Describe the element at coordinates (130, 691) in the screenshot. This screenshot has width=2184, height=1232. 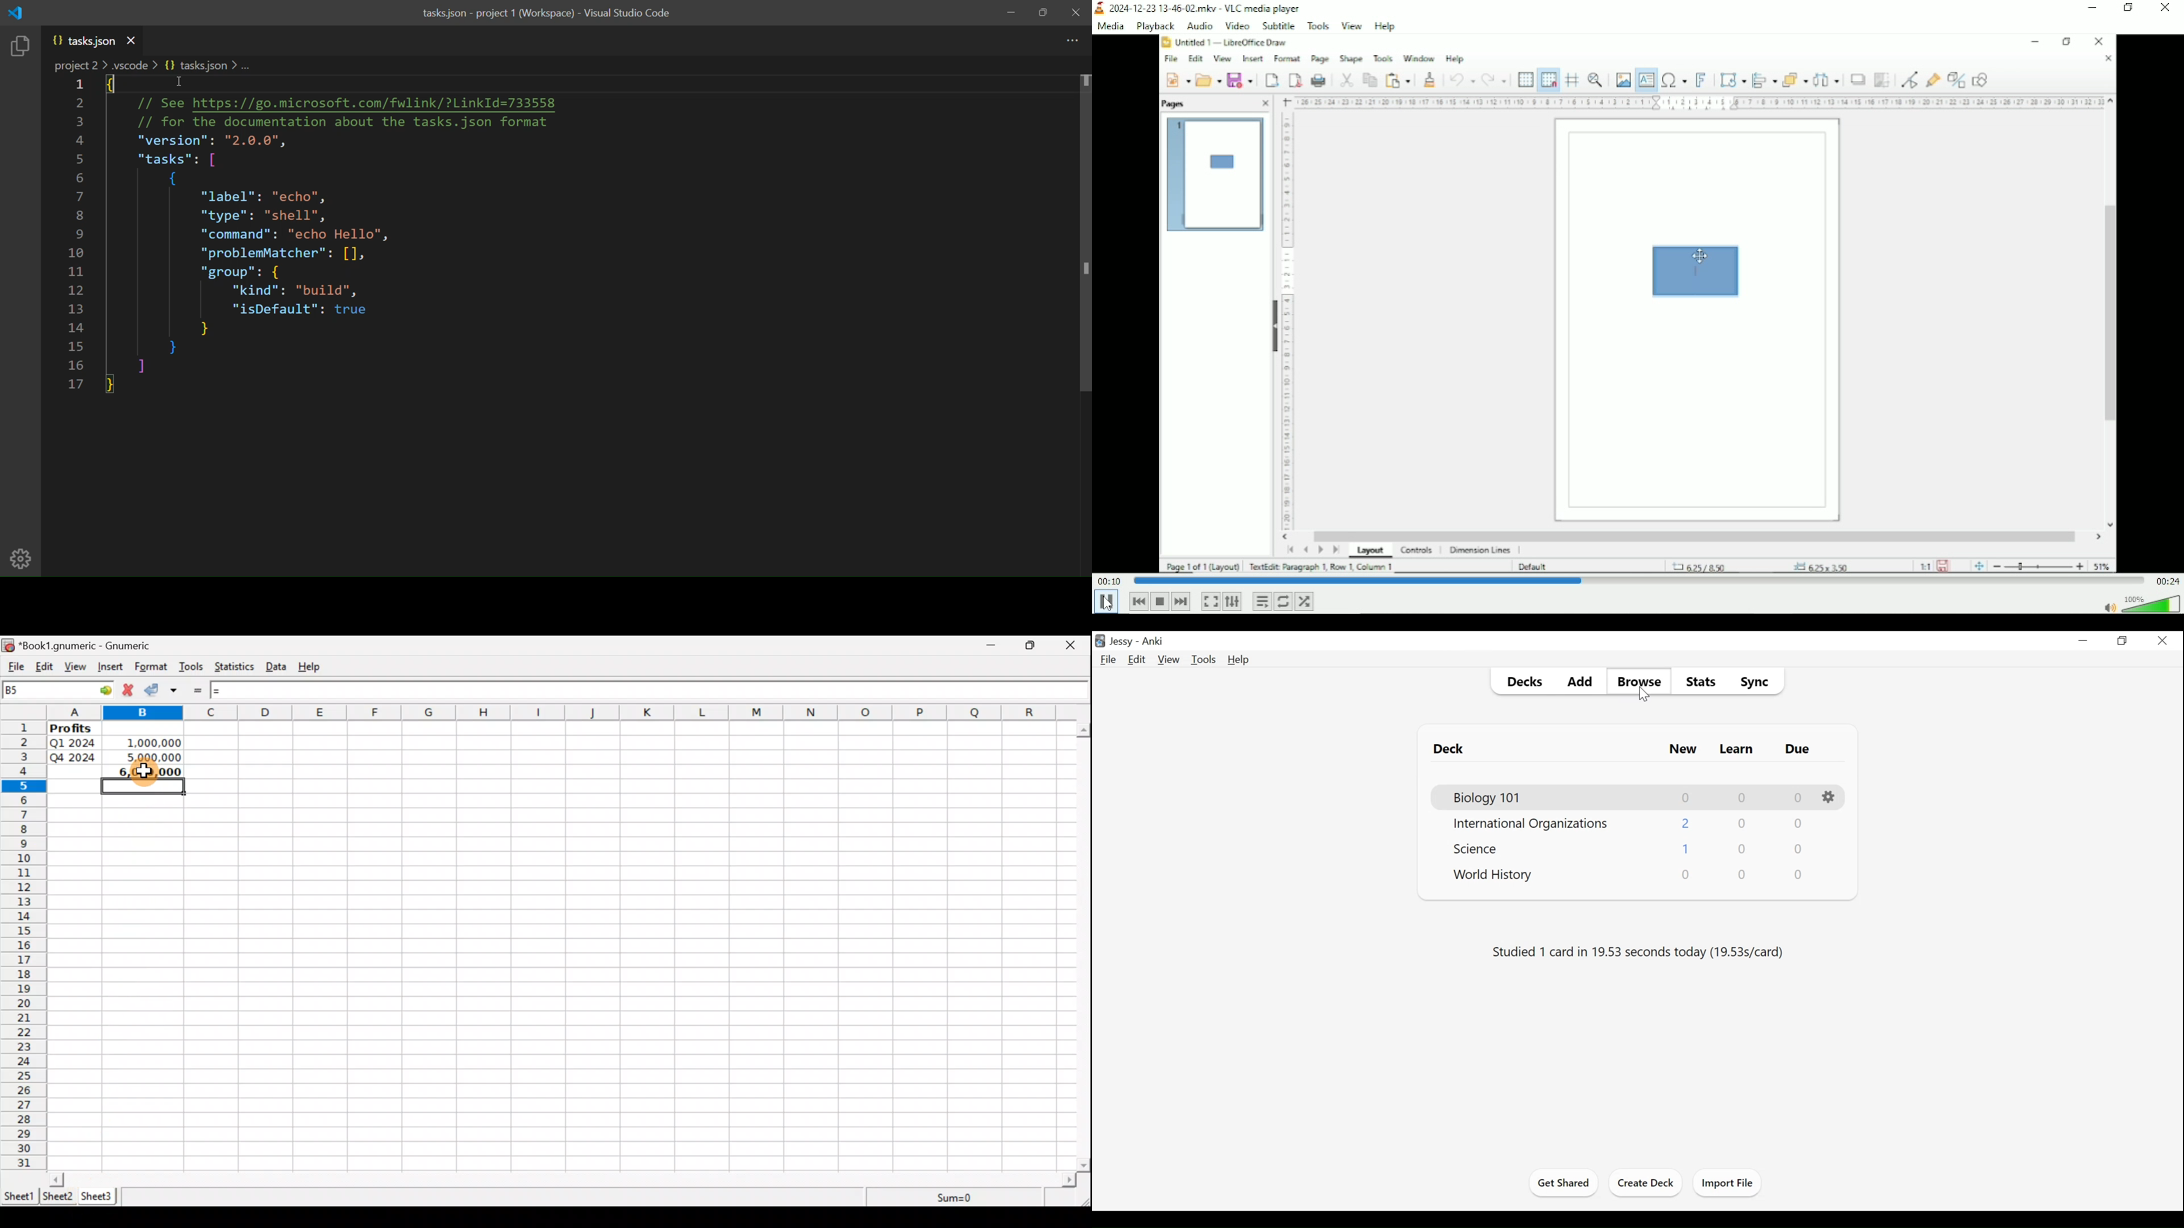
I see `Cancel change` at that location.